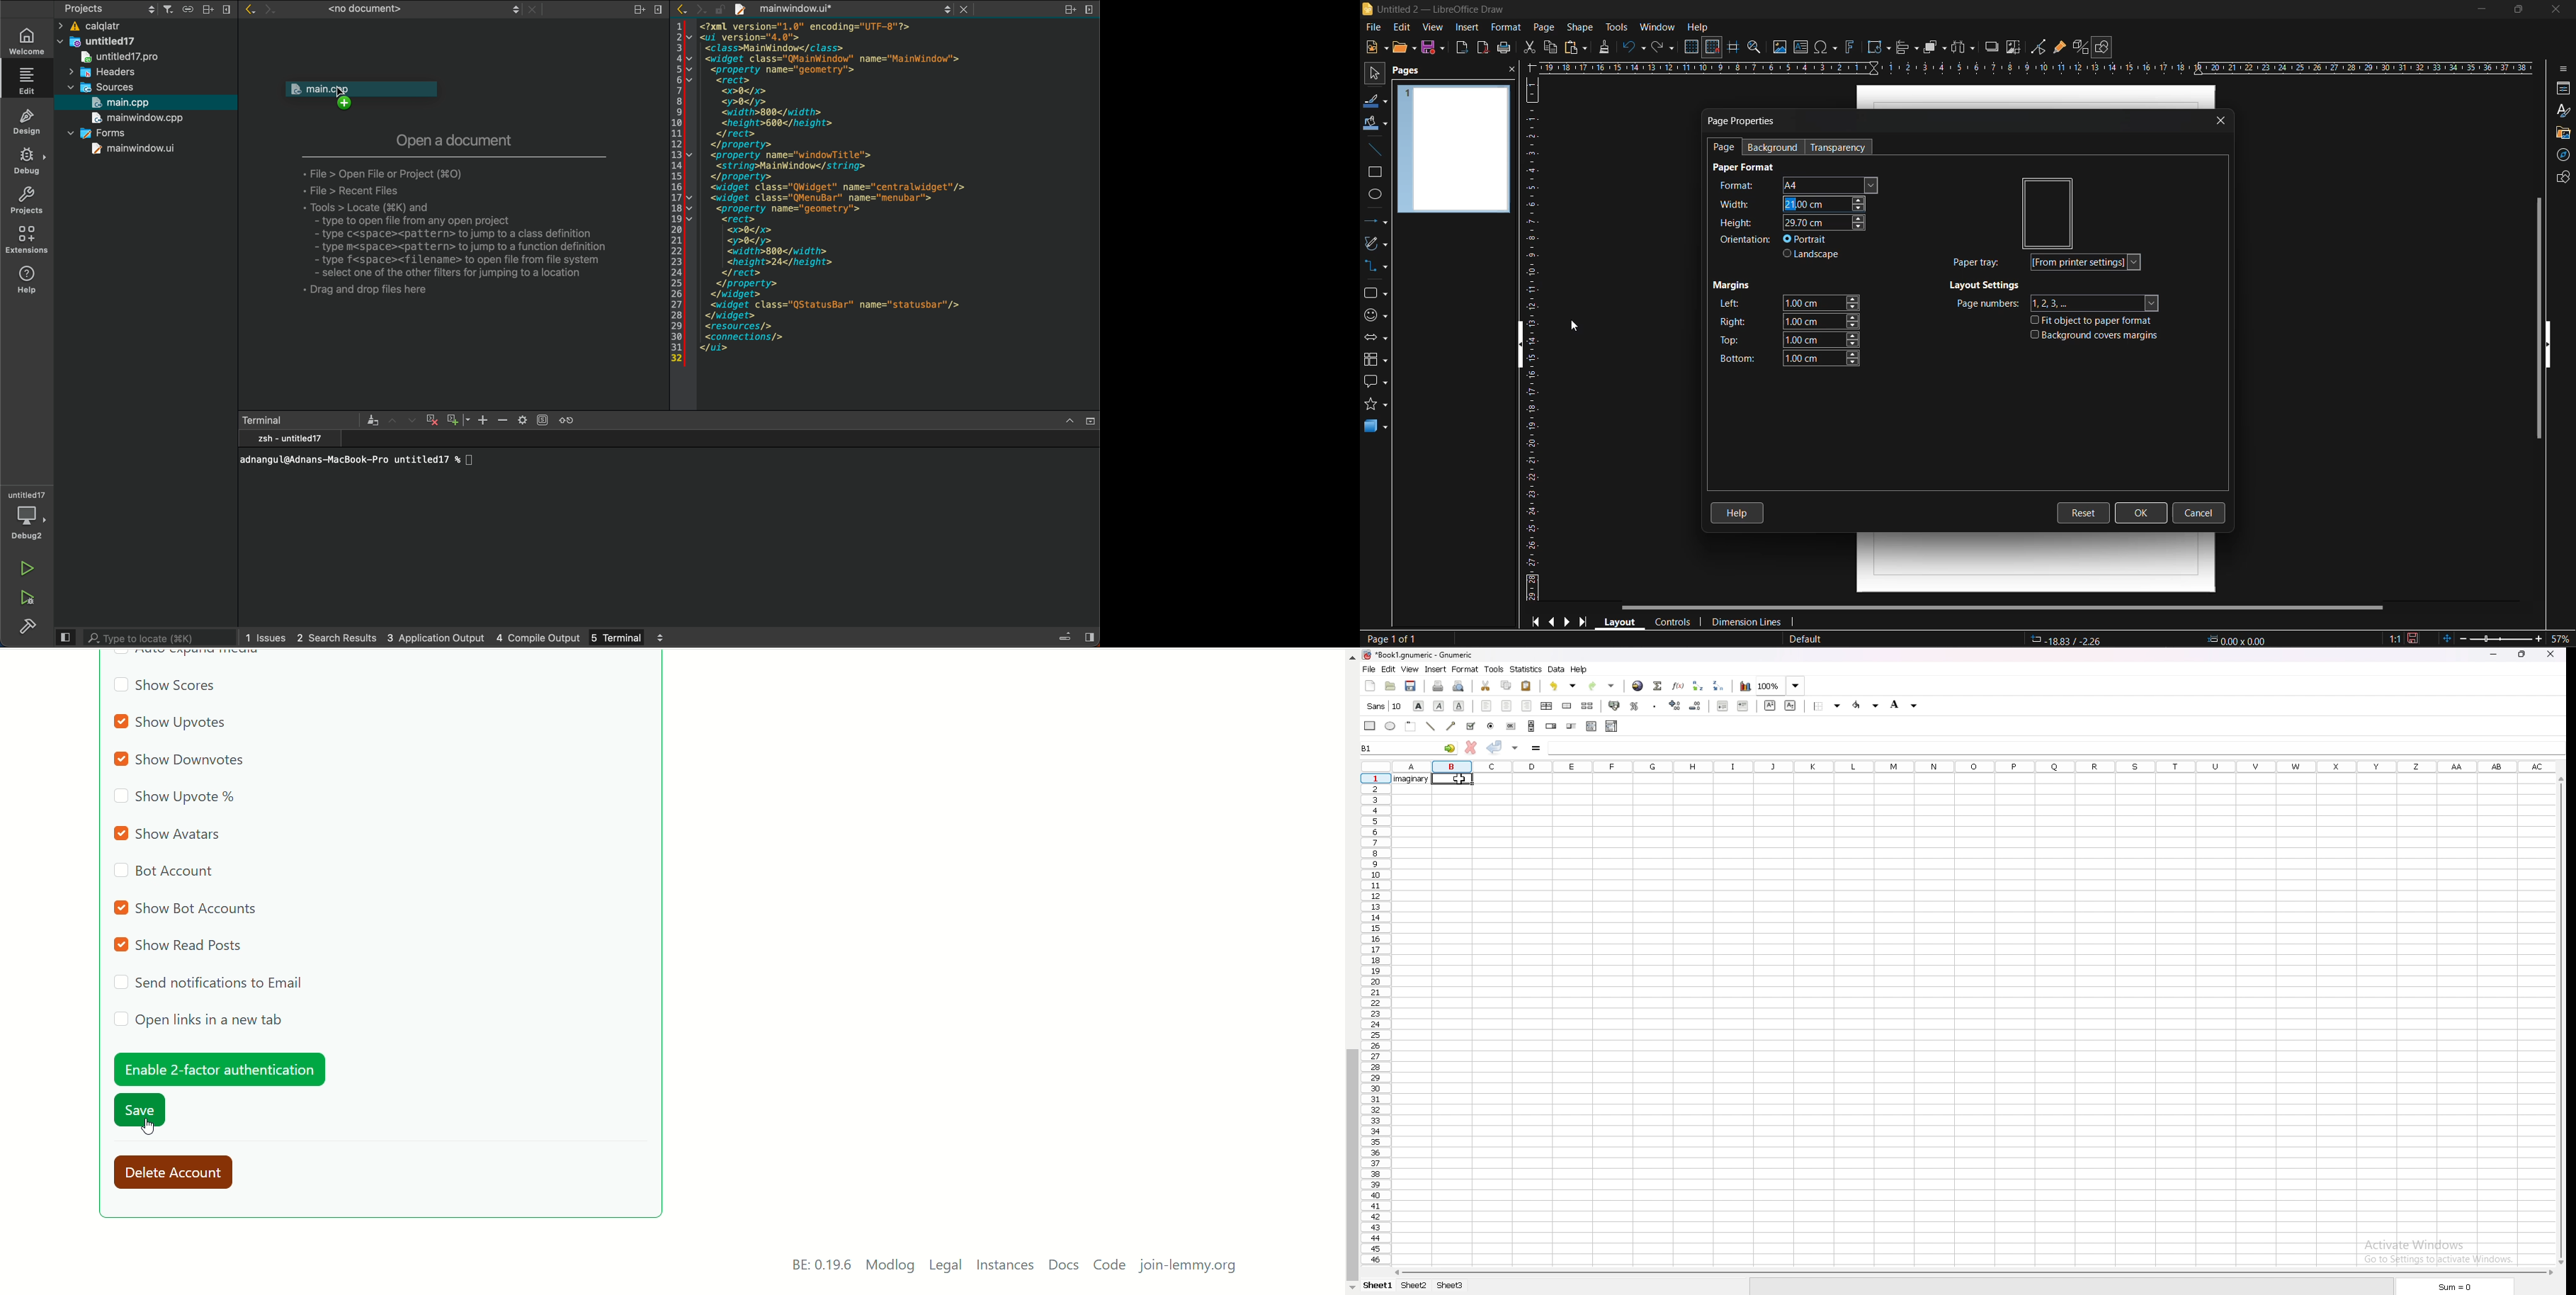  I want to click on align objects, so click(1908, 49).